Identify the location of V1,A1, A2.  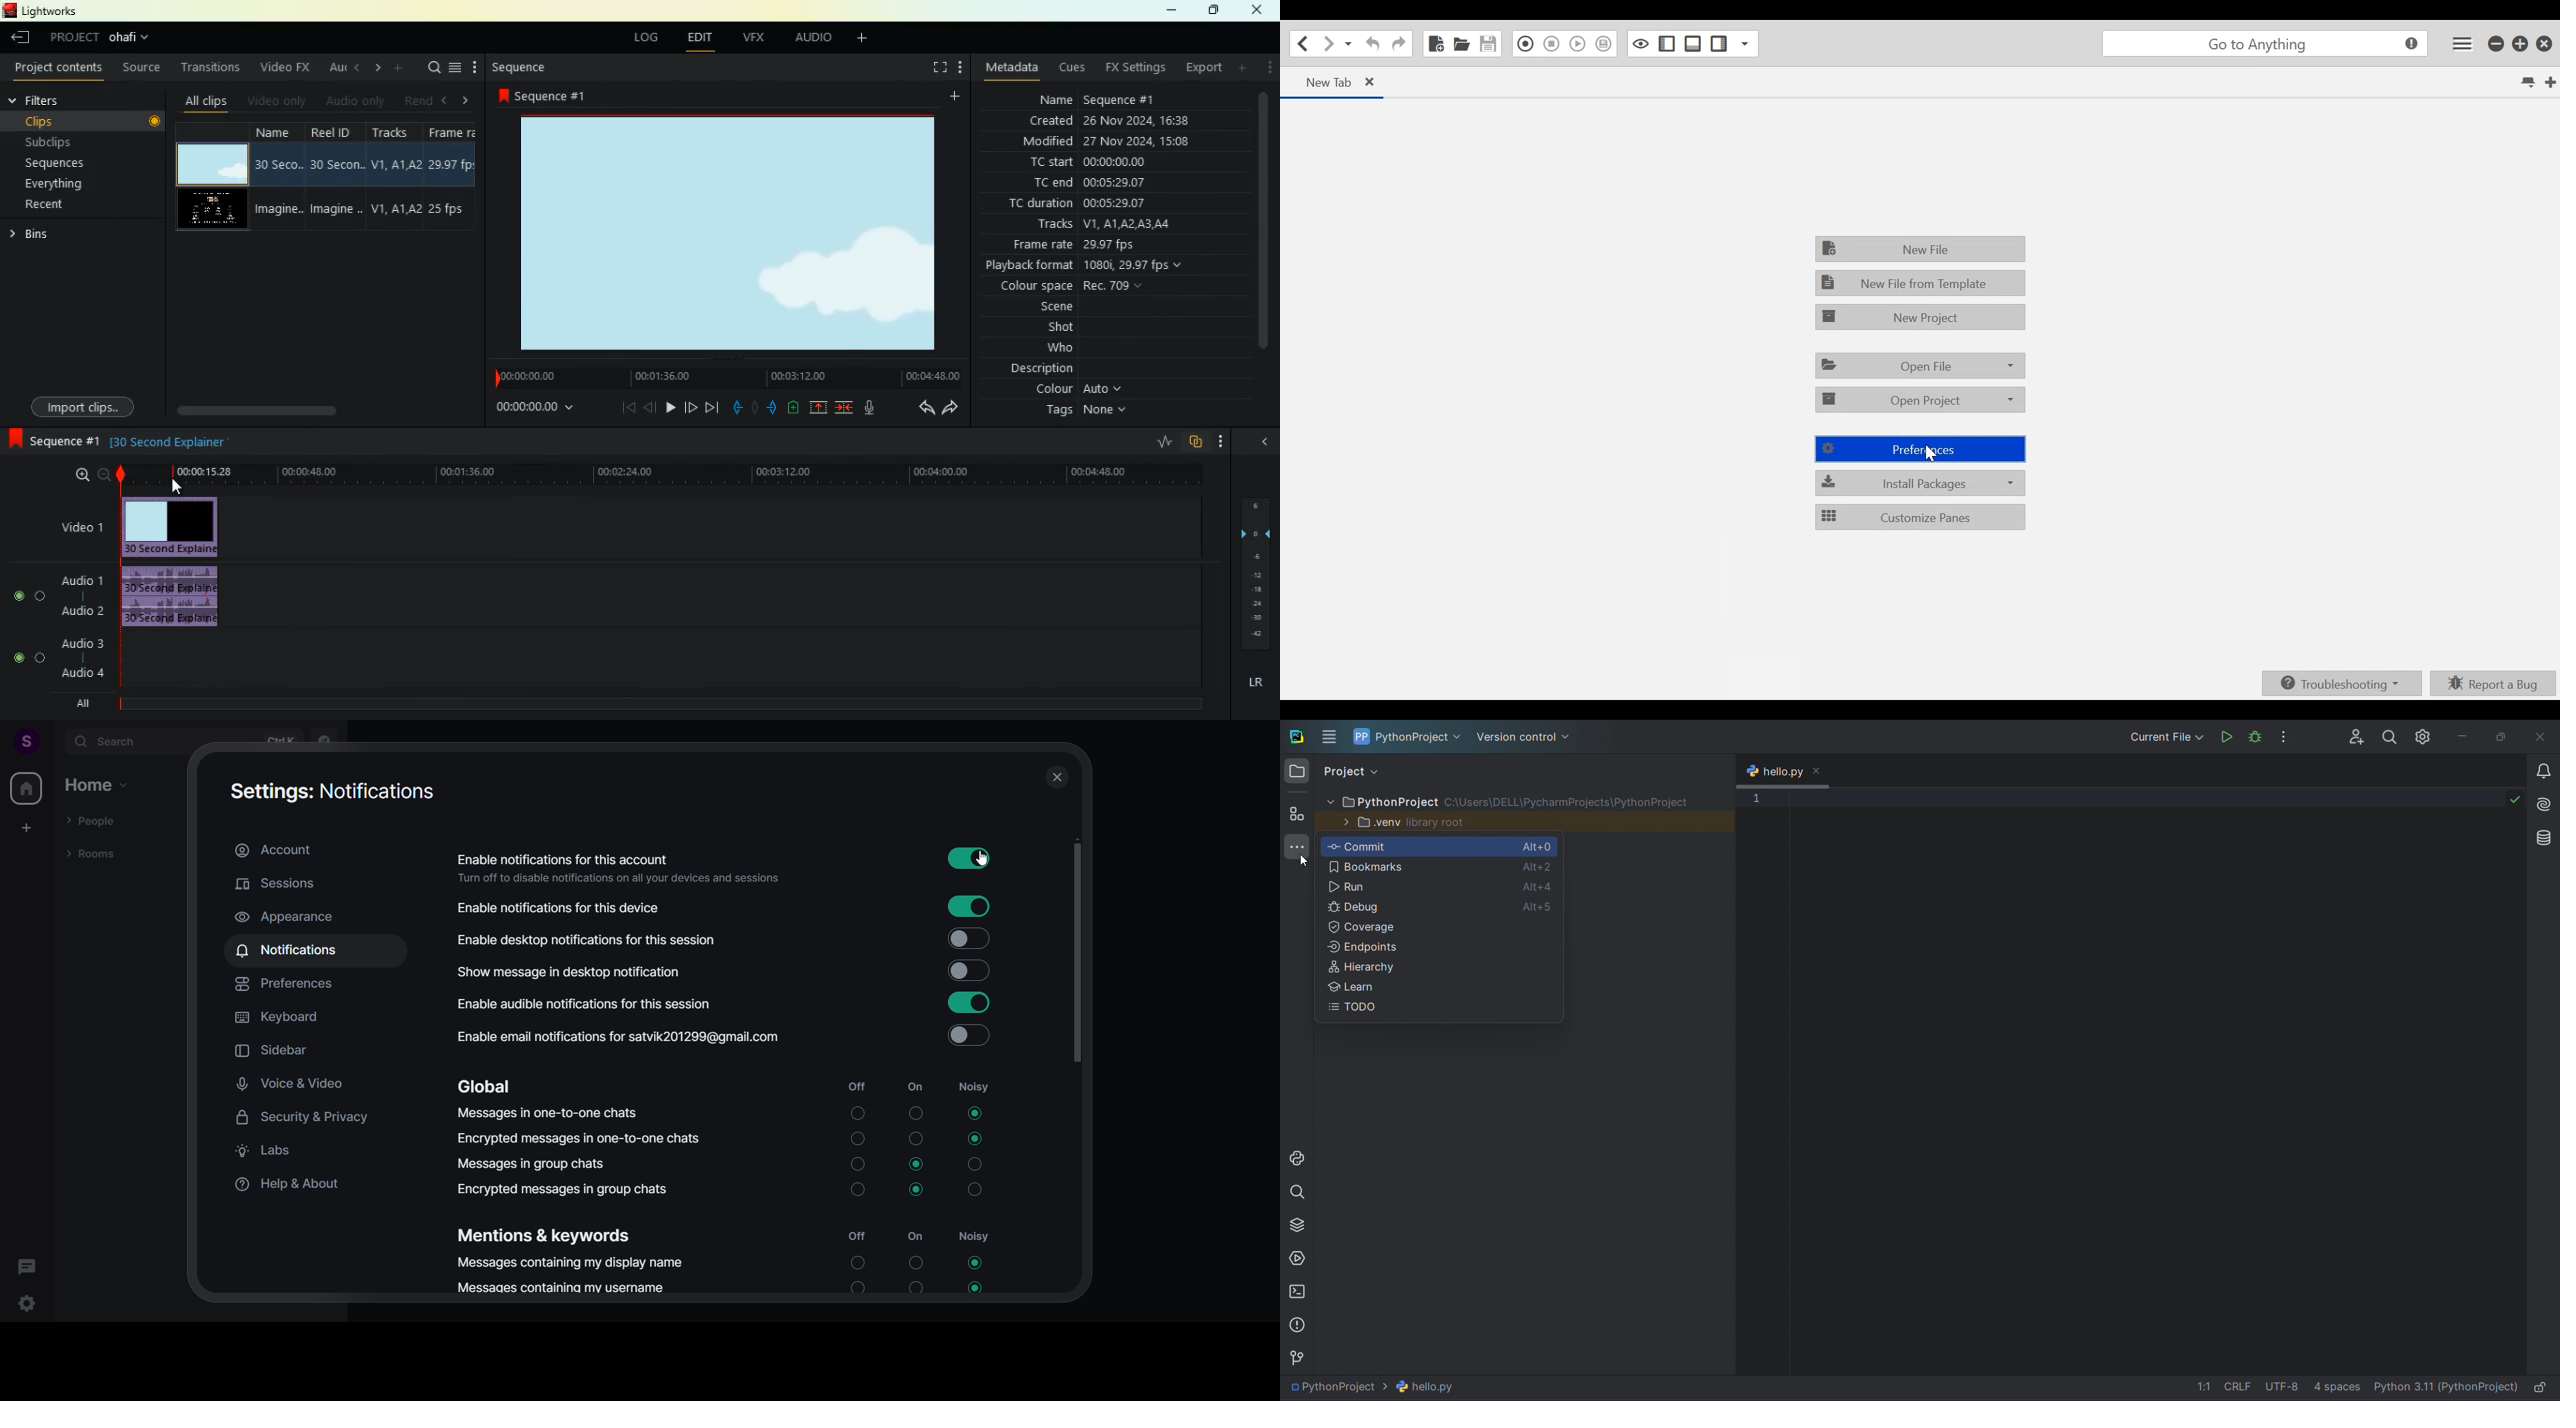
(395, 209).